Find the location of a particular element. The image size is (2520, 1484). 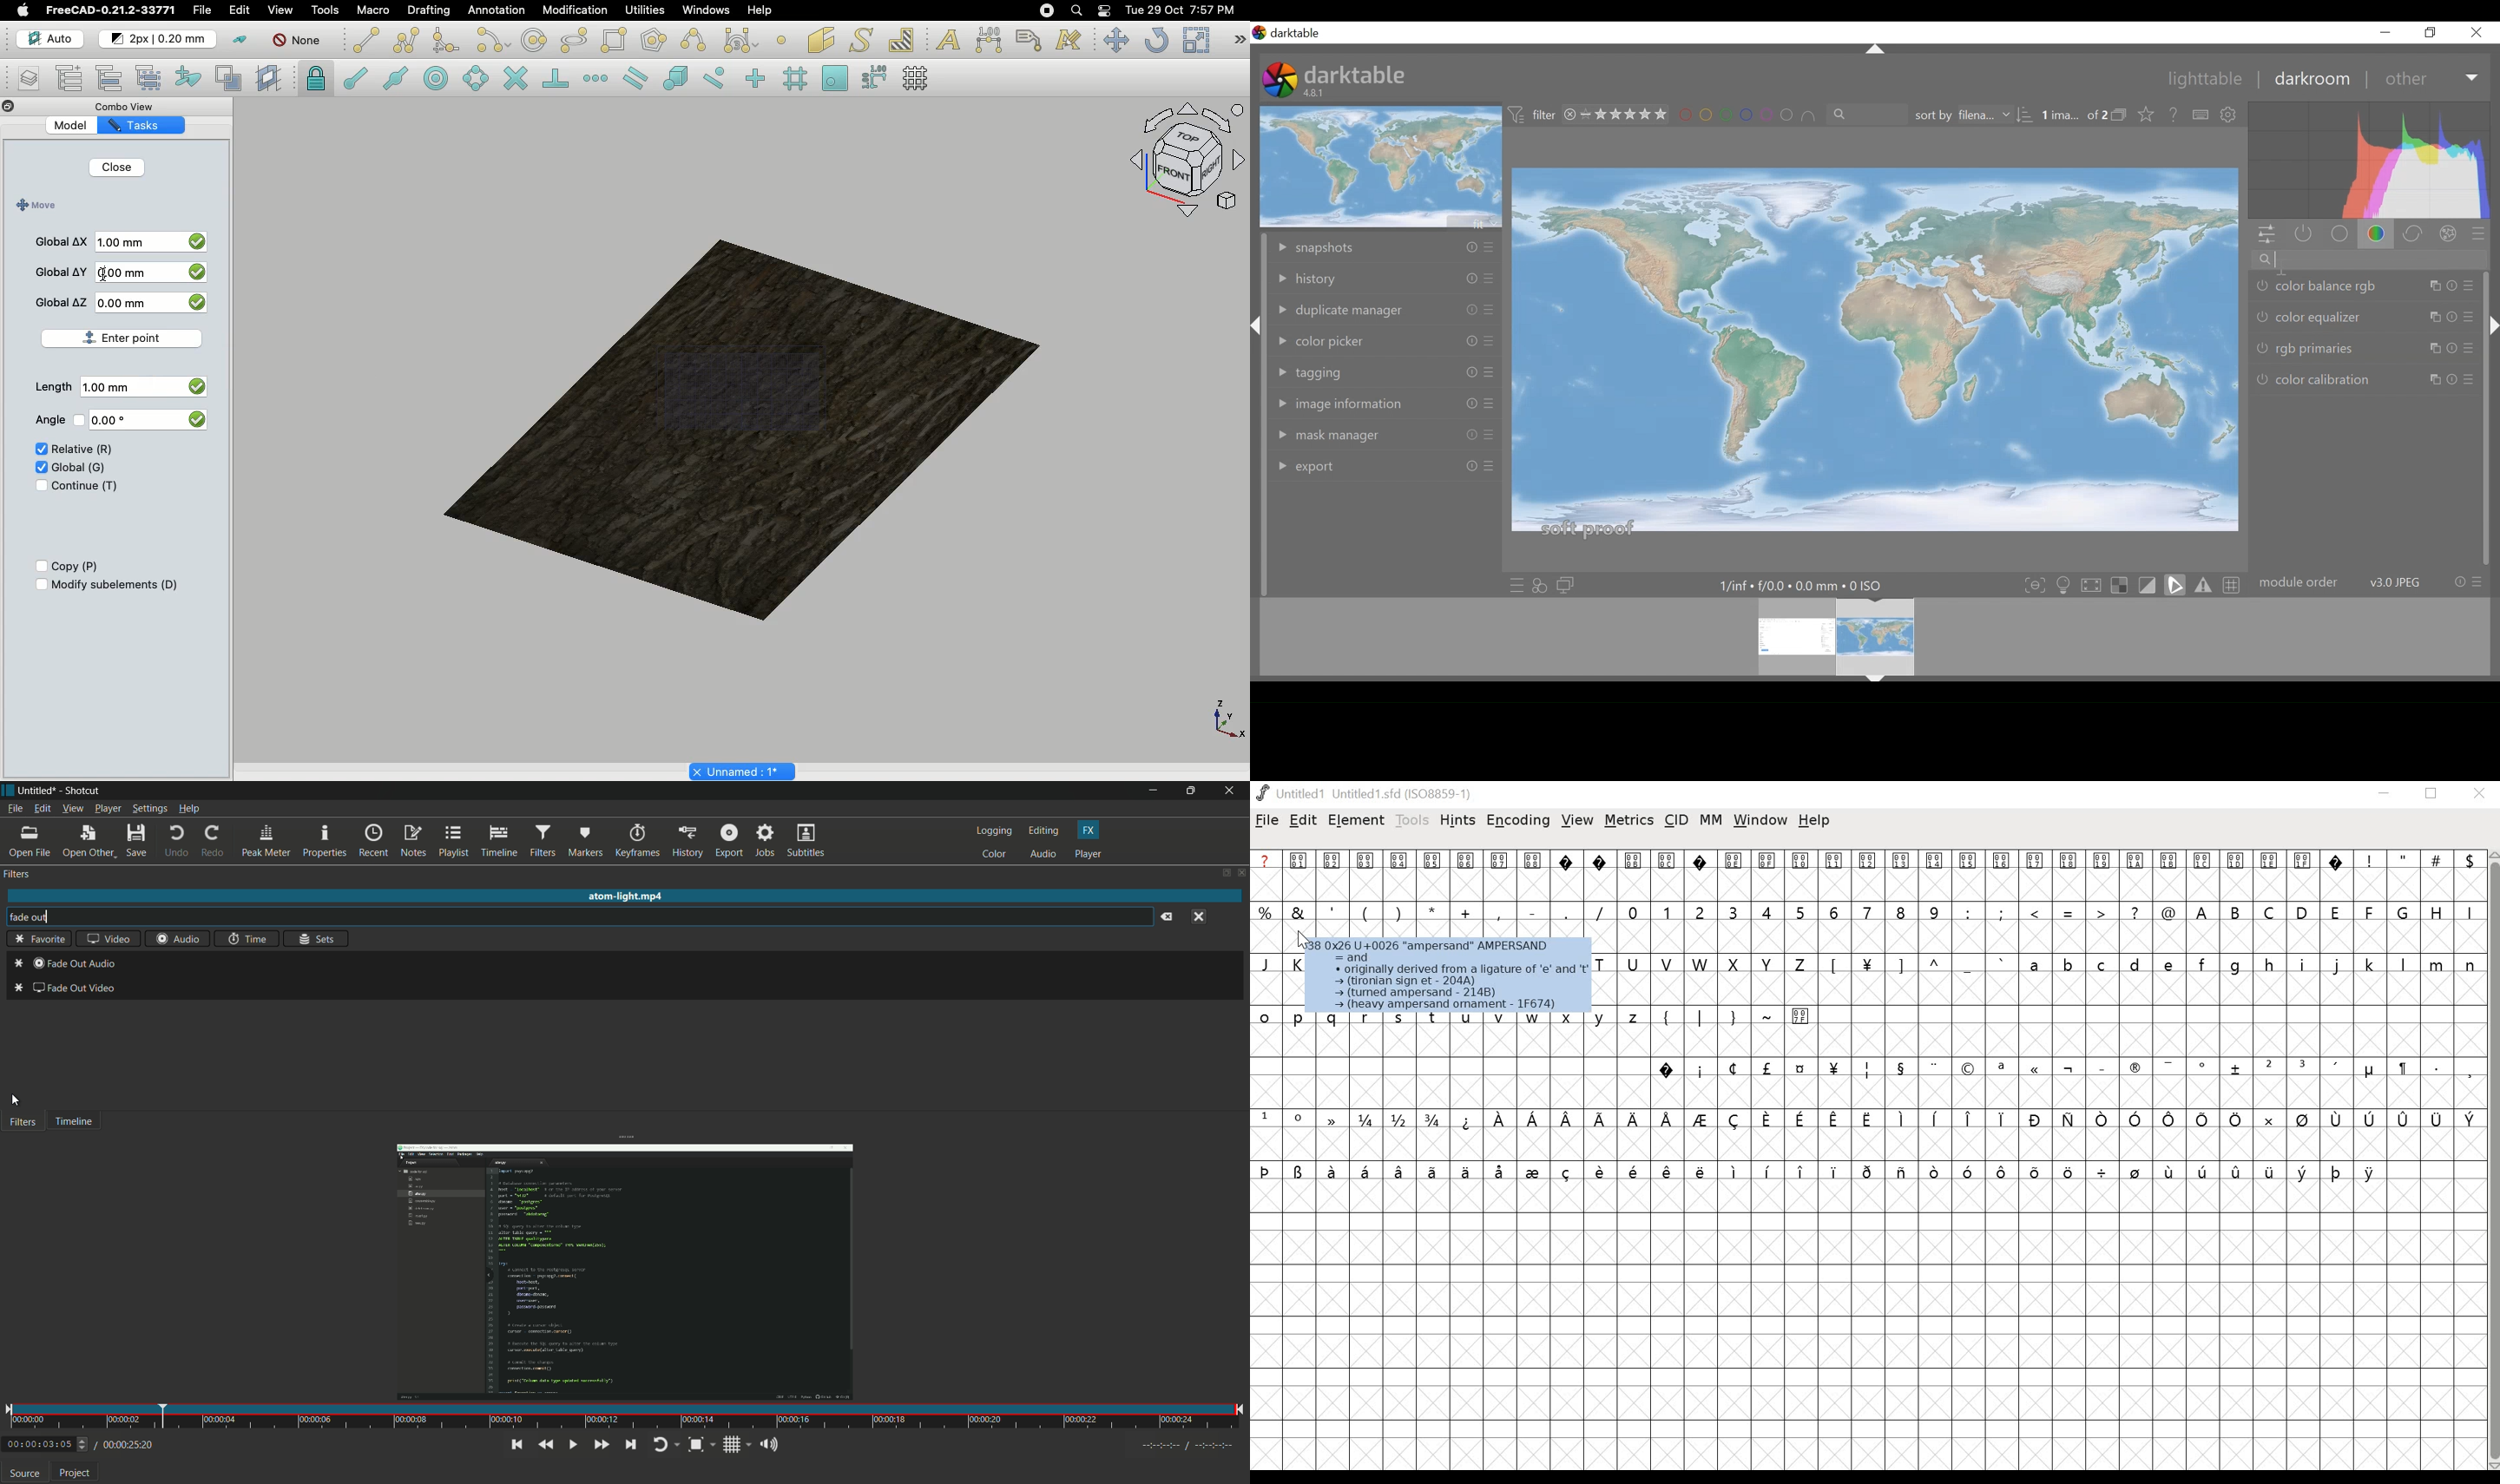

color is located at coordinates (993, 854).